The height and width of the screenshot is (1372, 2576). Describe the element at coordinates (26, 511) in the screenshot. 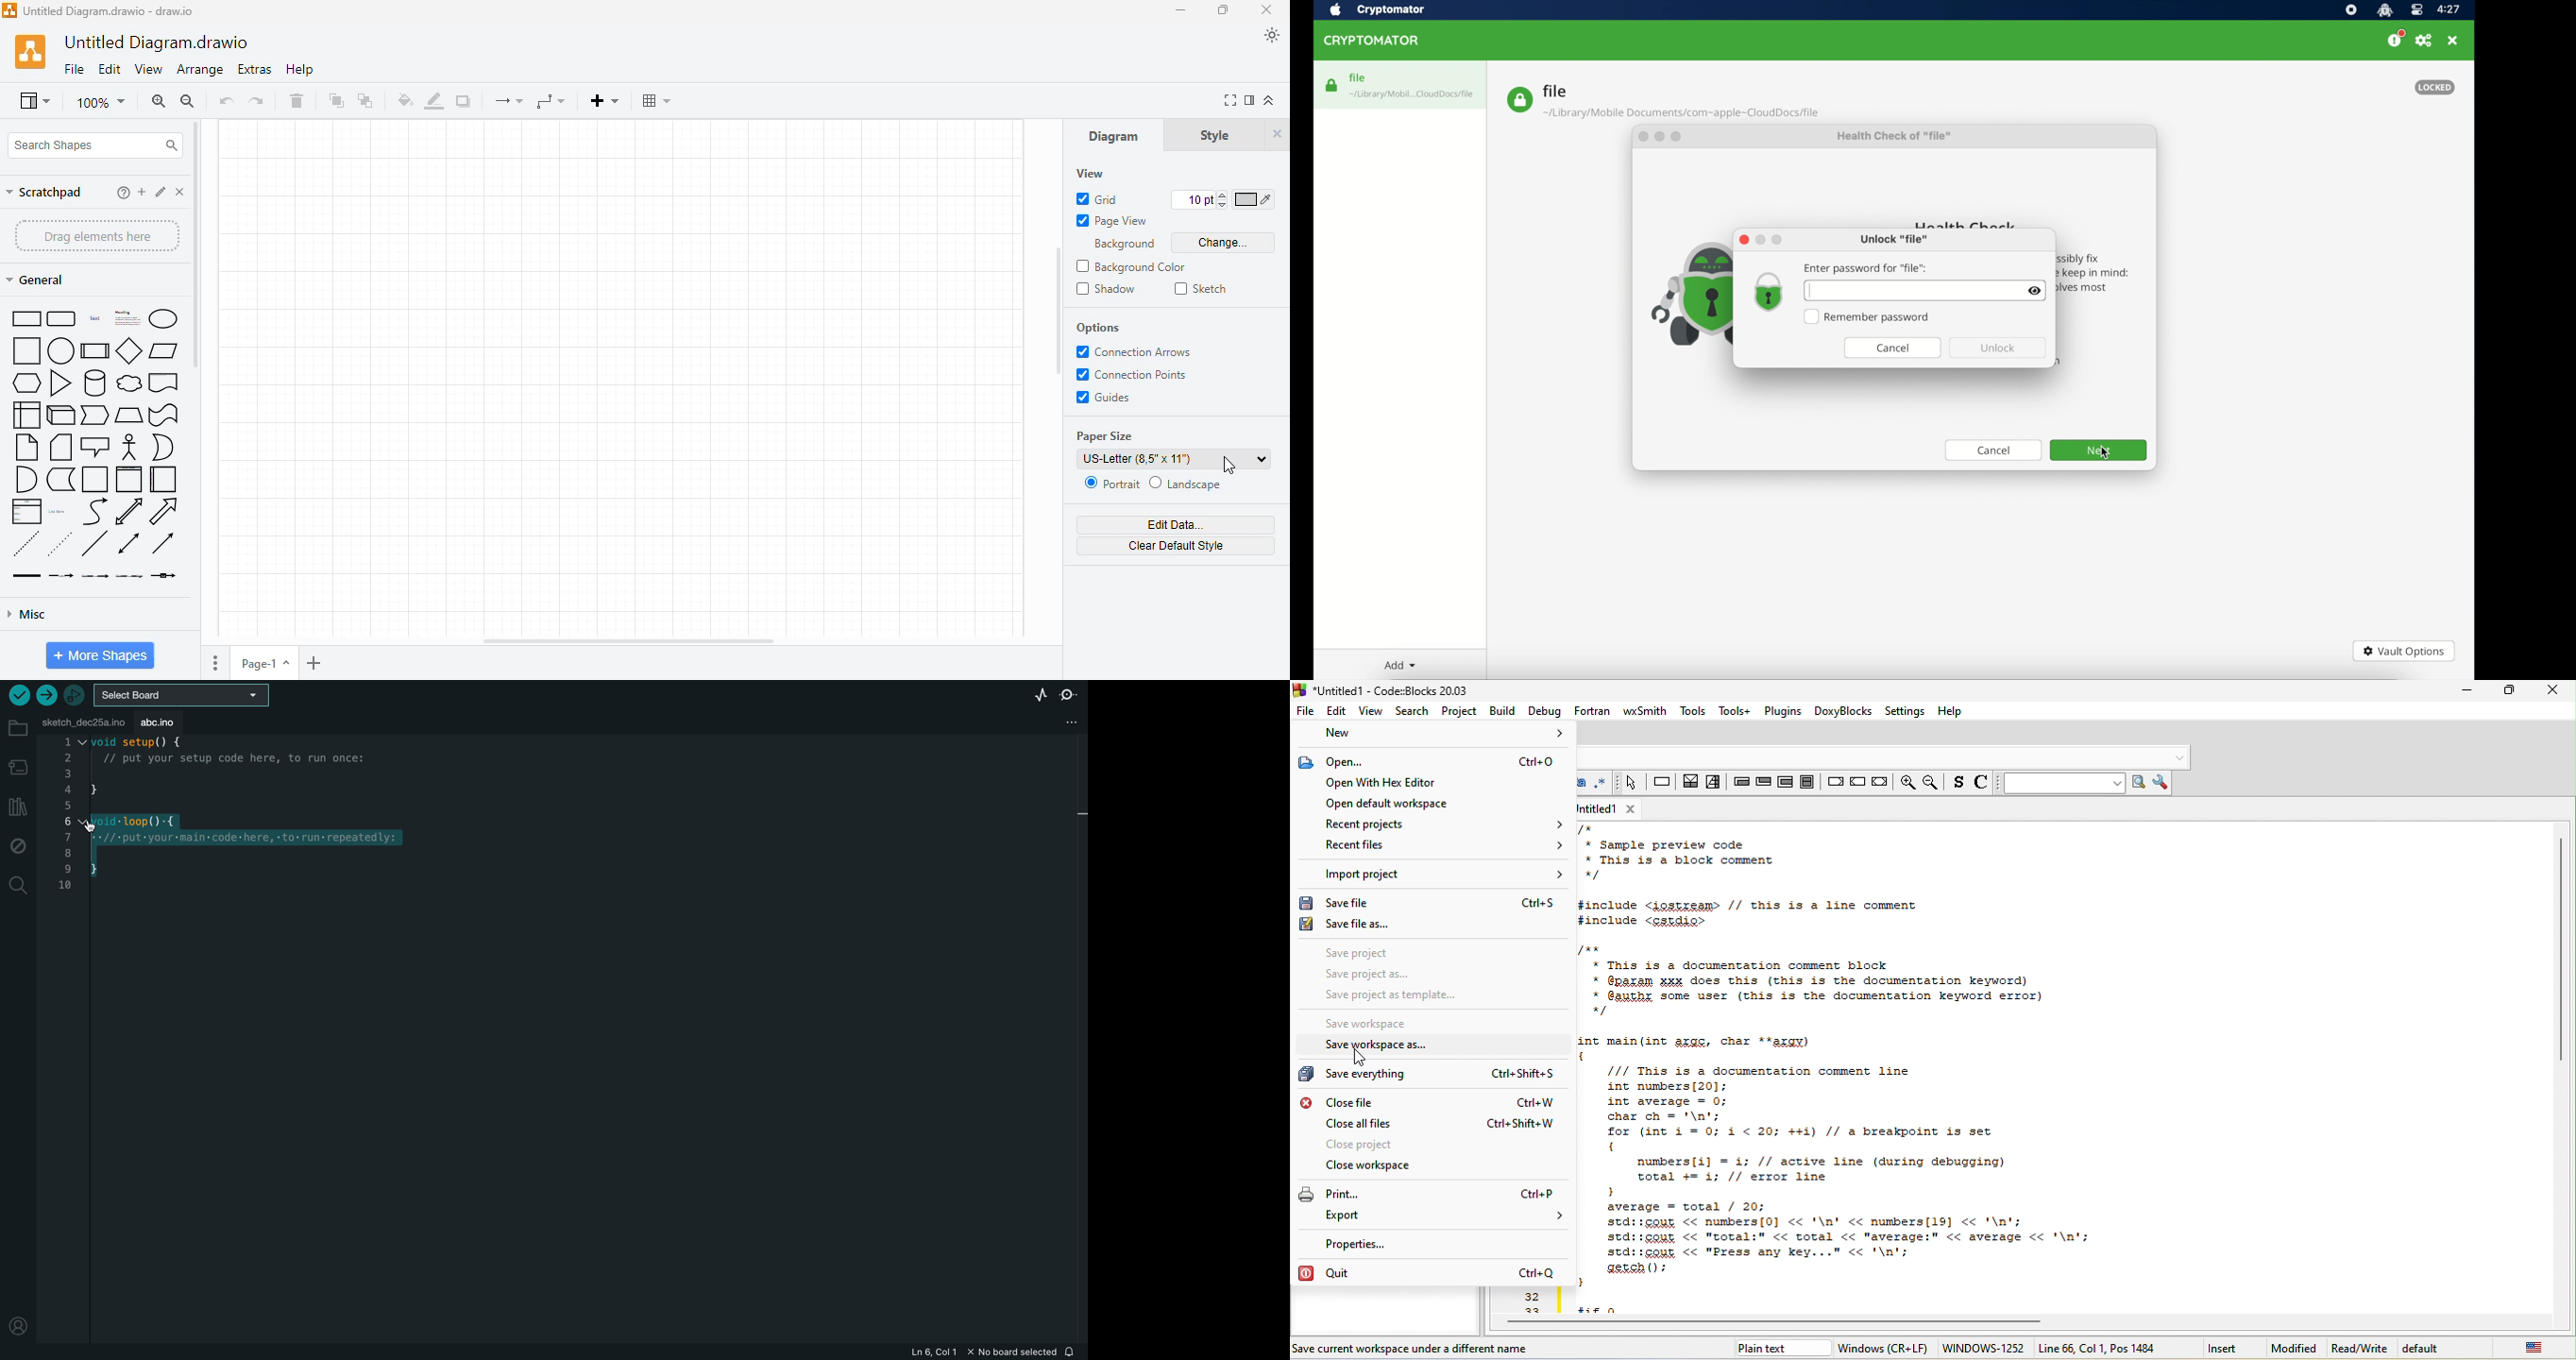

I see `list` at that location.